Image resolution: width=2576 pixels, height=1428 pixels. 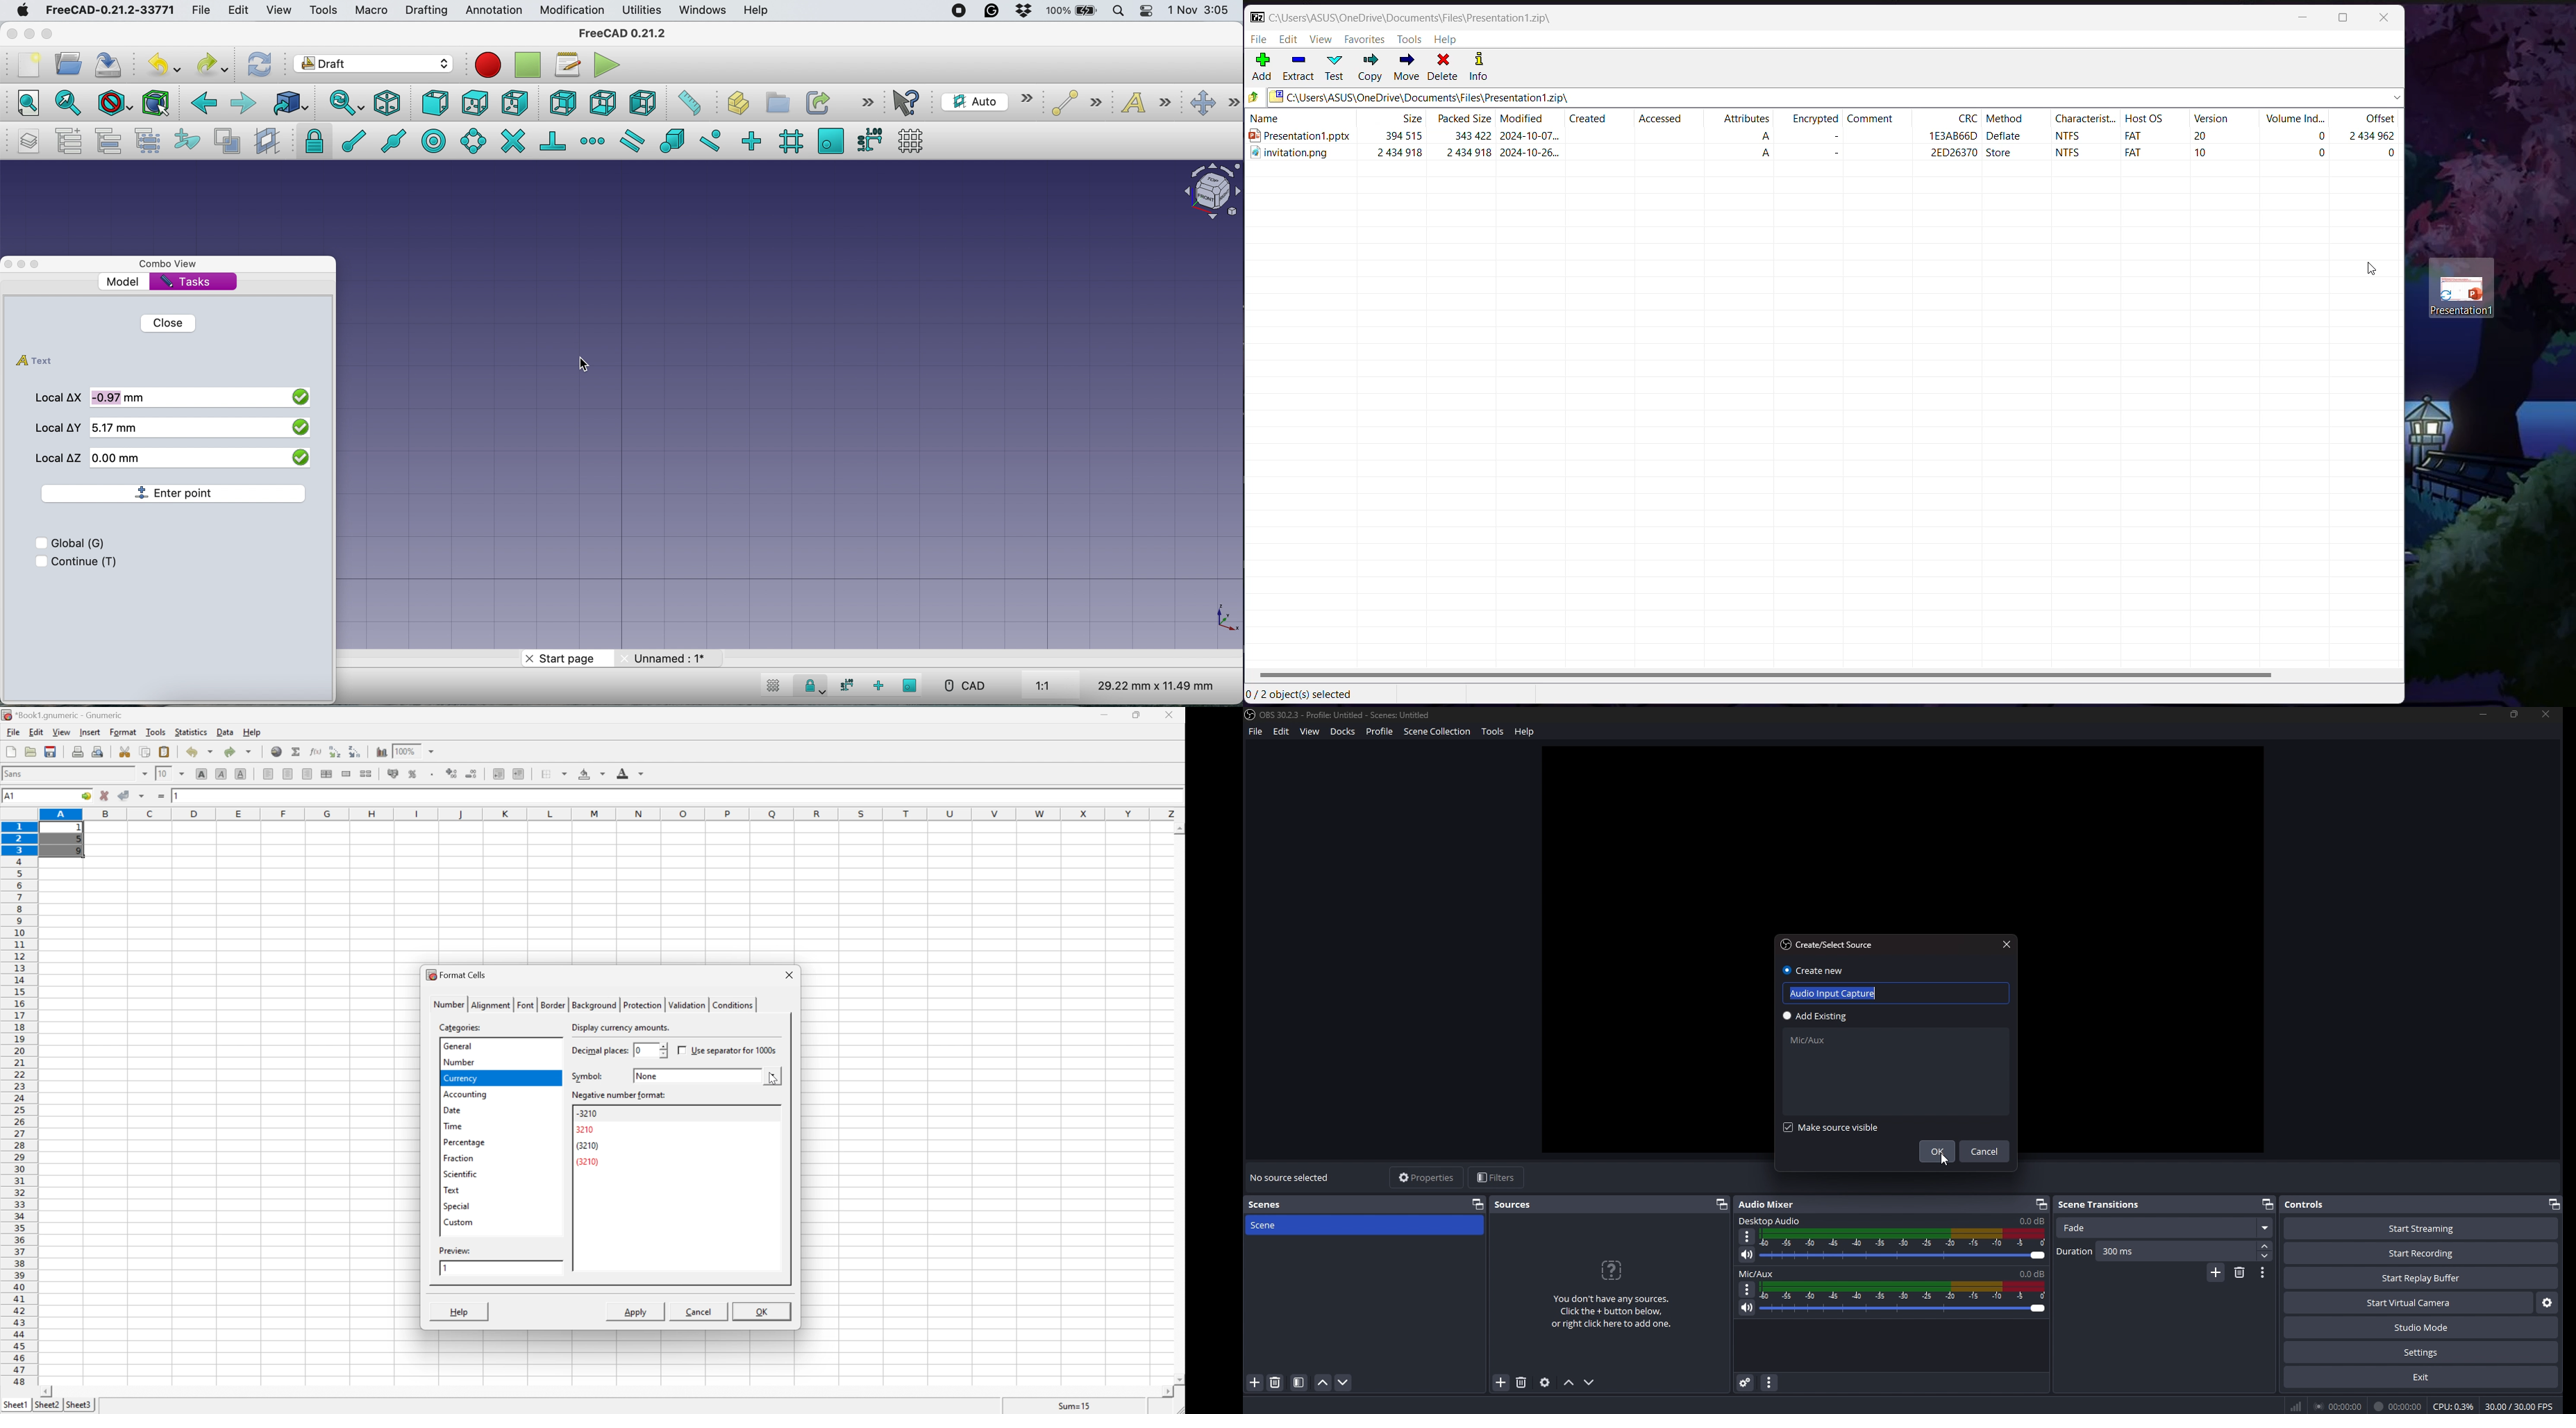 I want to click on View, so click(x=1311, y=732).